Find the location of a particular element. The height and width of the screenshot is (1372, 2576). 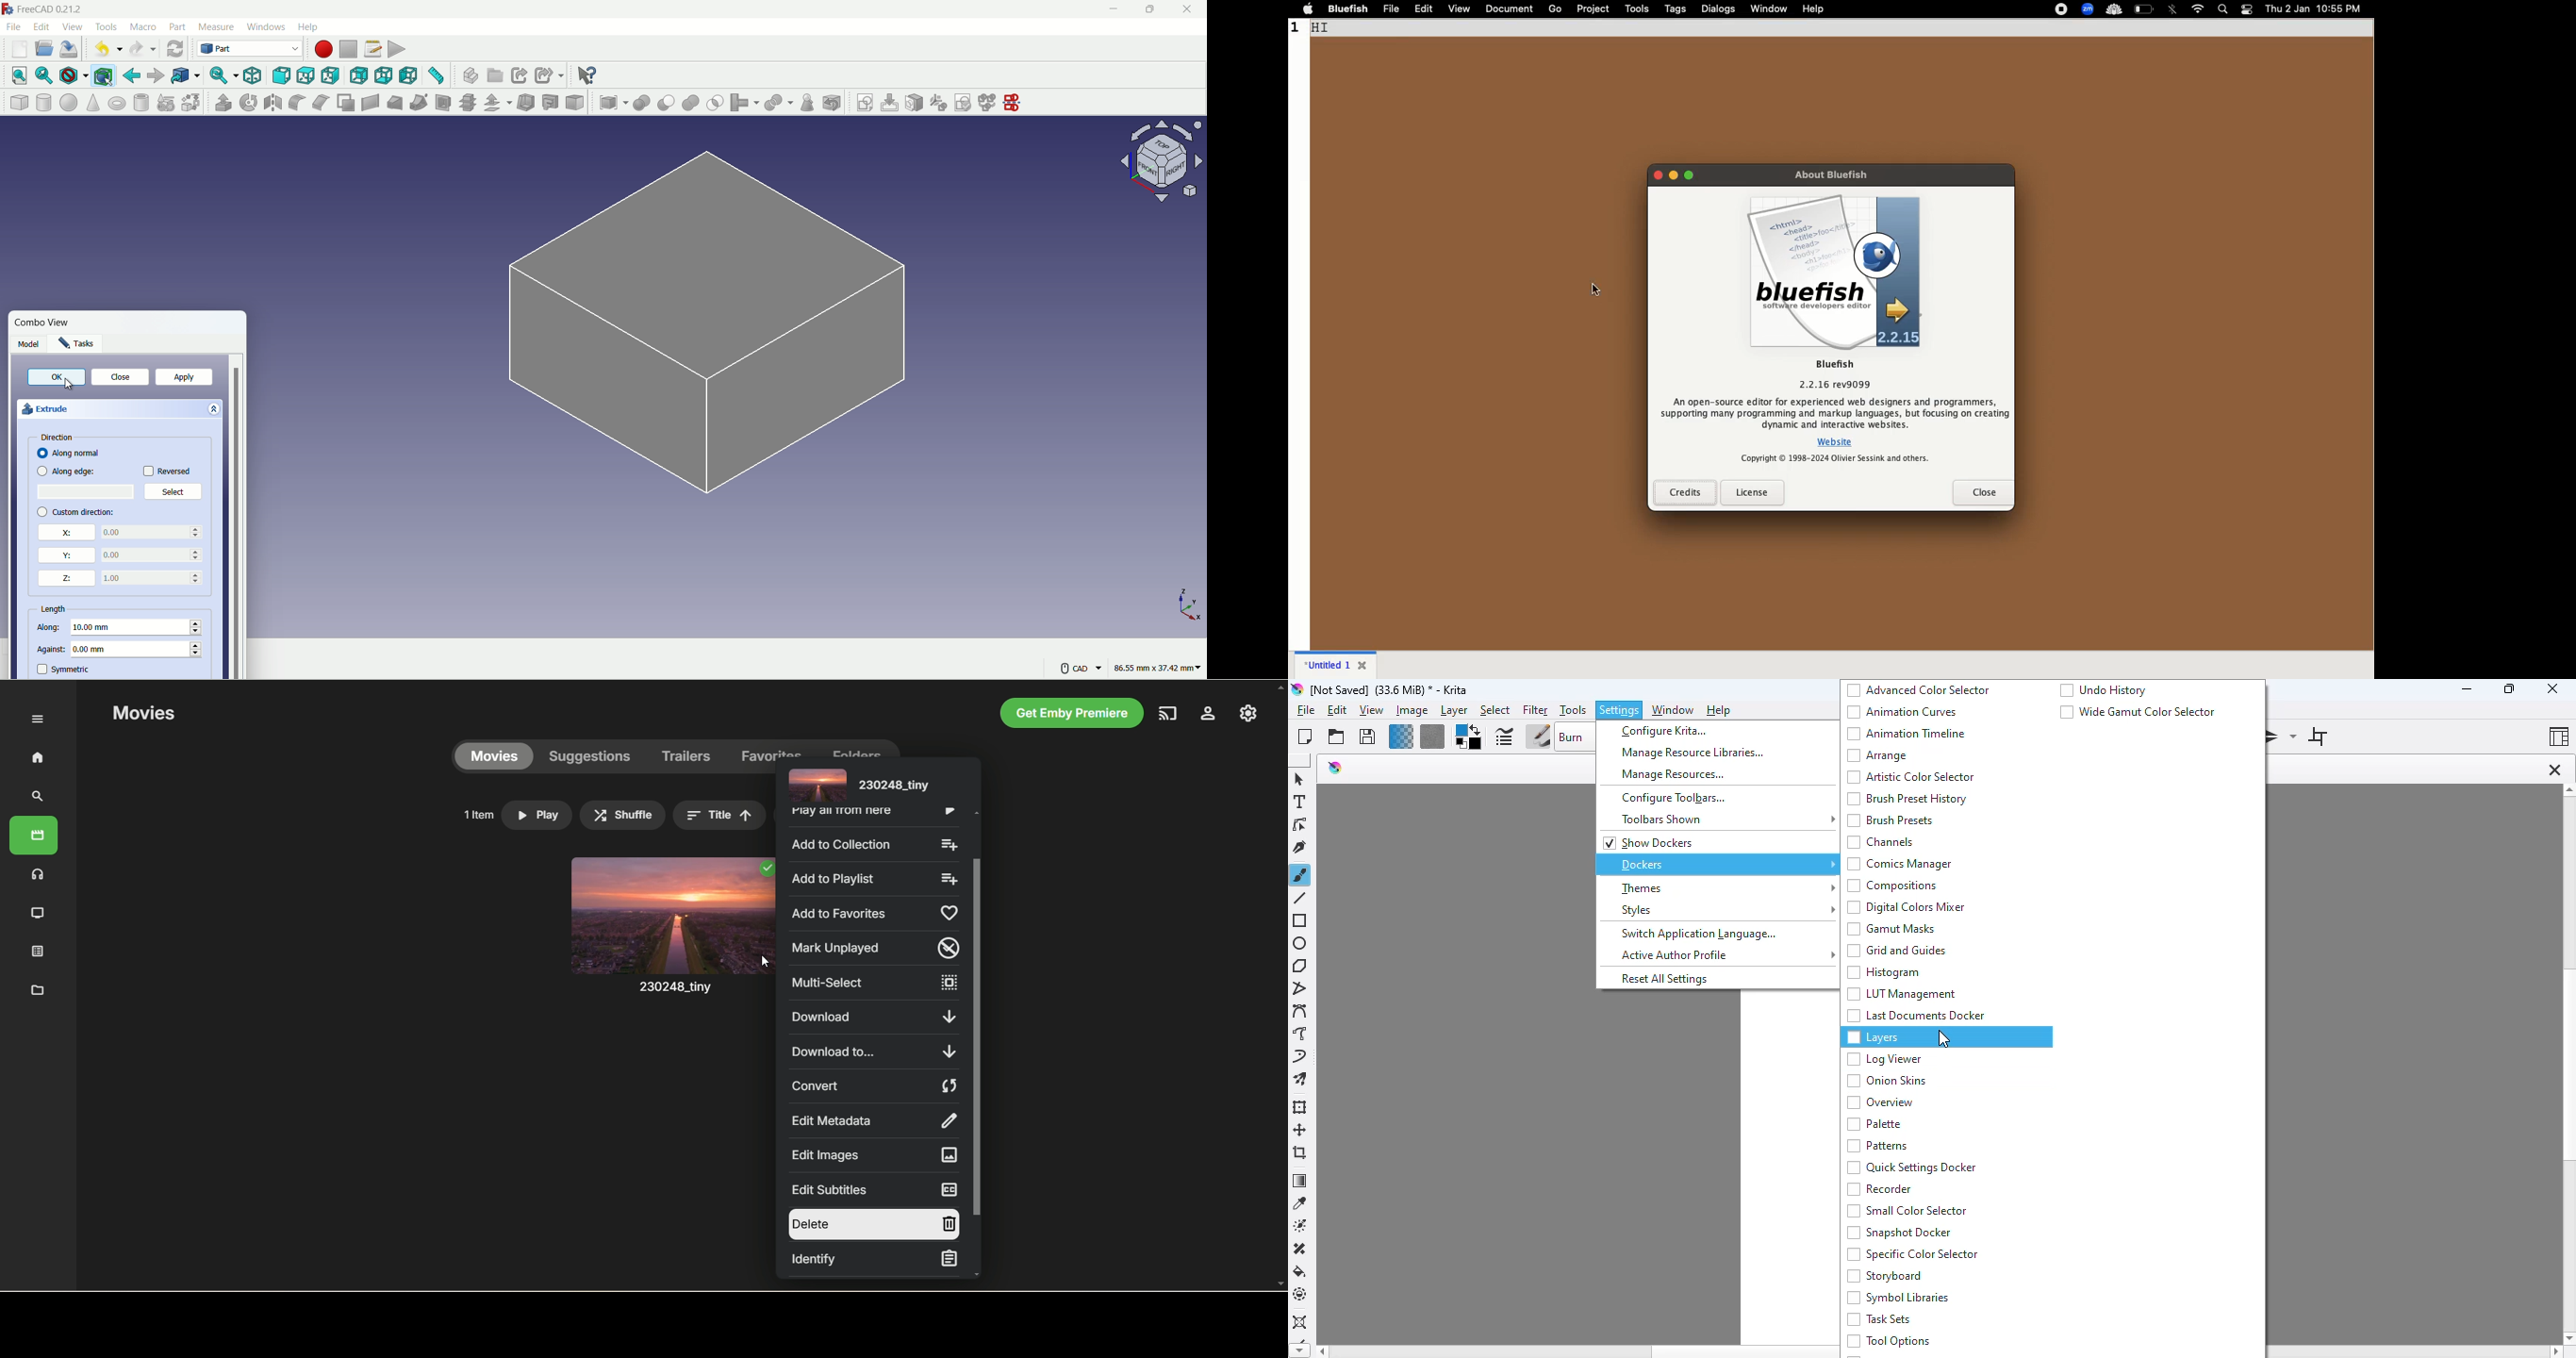

scroll left is located at coordinates (1320, 1351).